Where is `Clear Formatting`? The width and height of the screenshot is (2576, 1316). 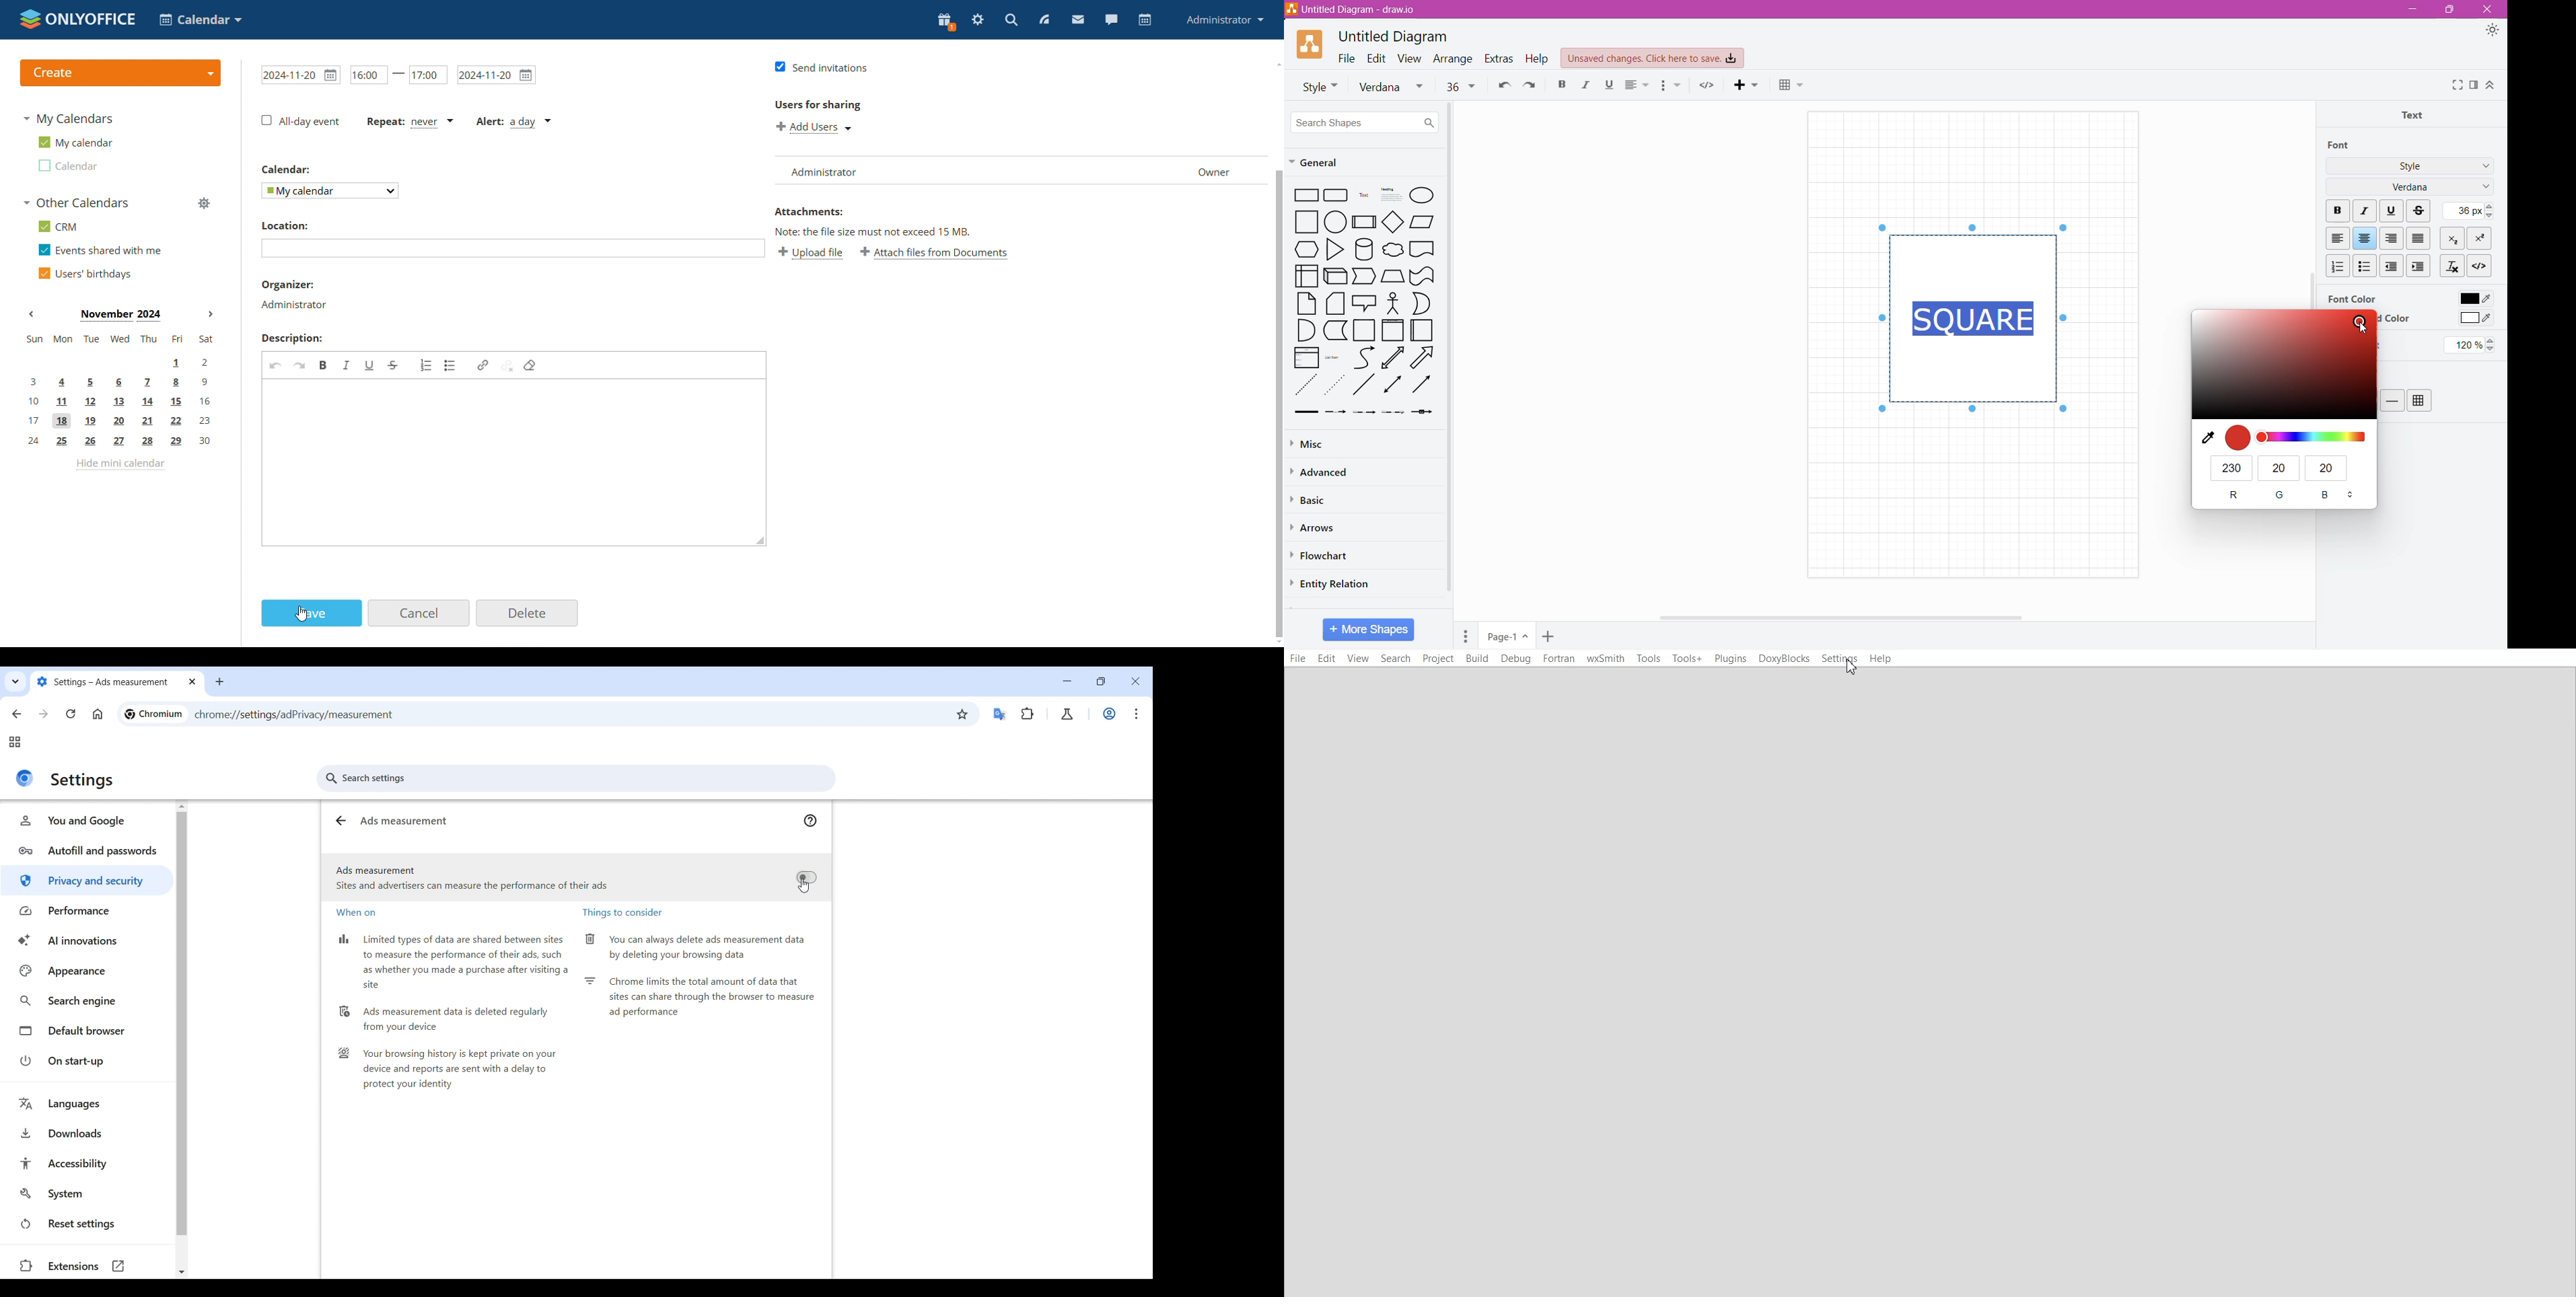 Clear Formatting is located at coordinates (2451, 265).